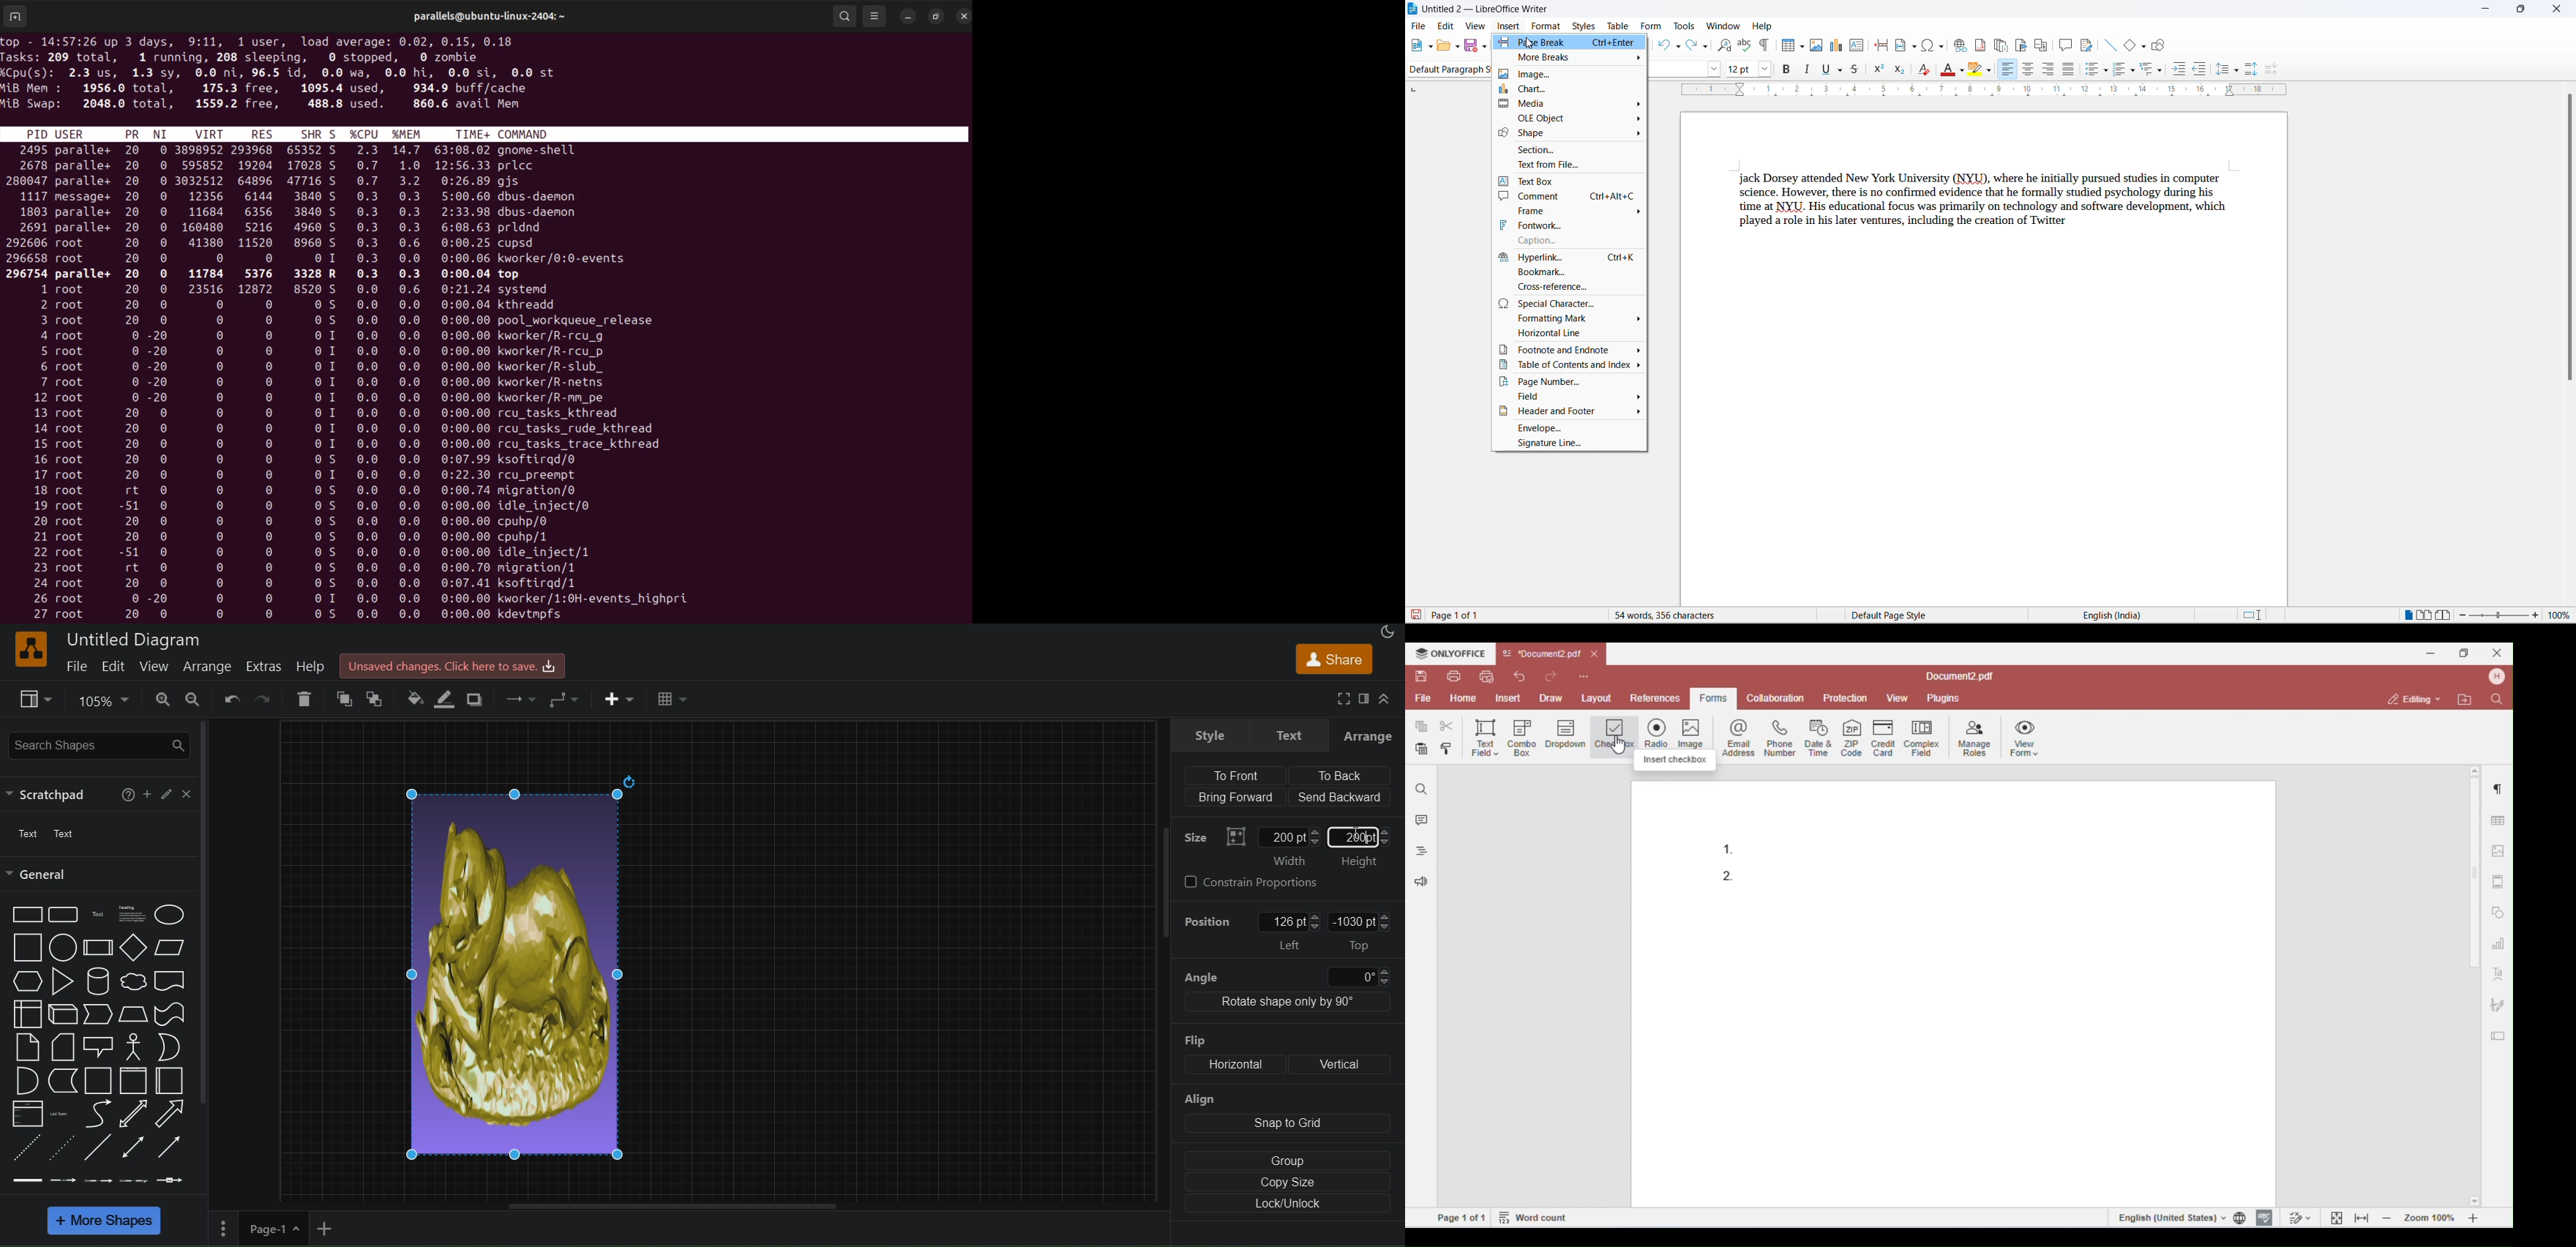  Describe the element at coordinates (1487, 8) in the screenshot. I see `file title` at that location.